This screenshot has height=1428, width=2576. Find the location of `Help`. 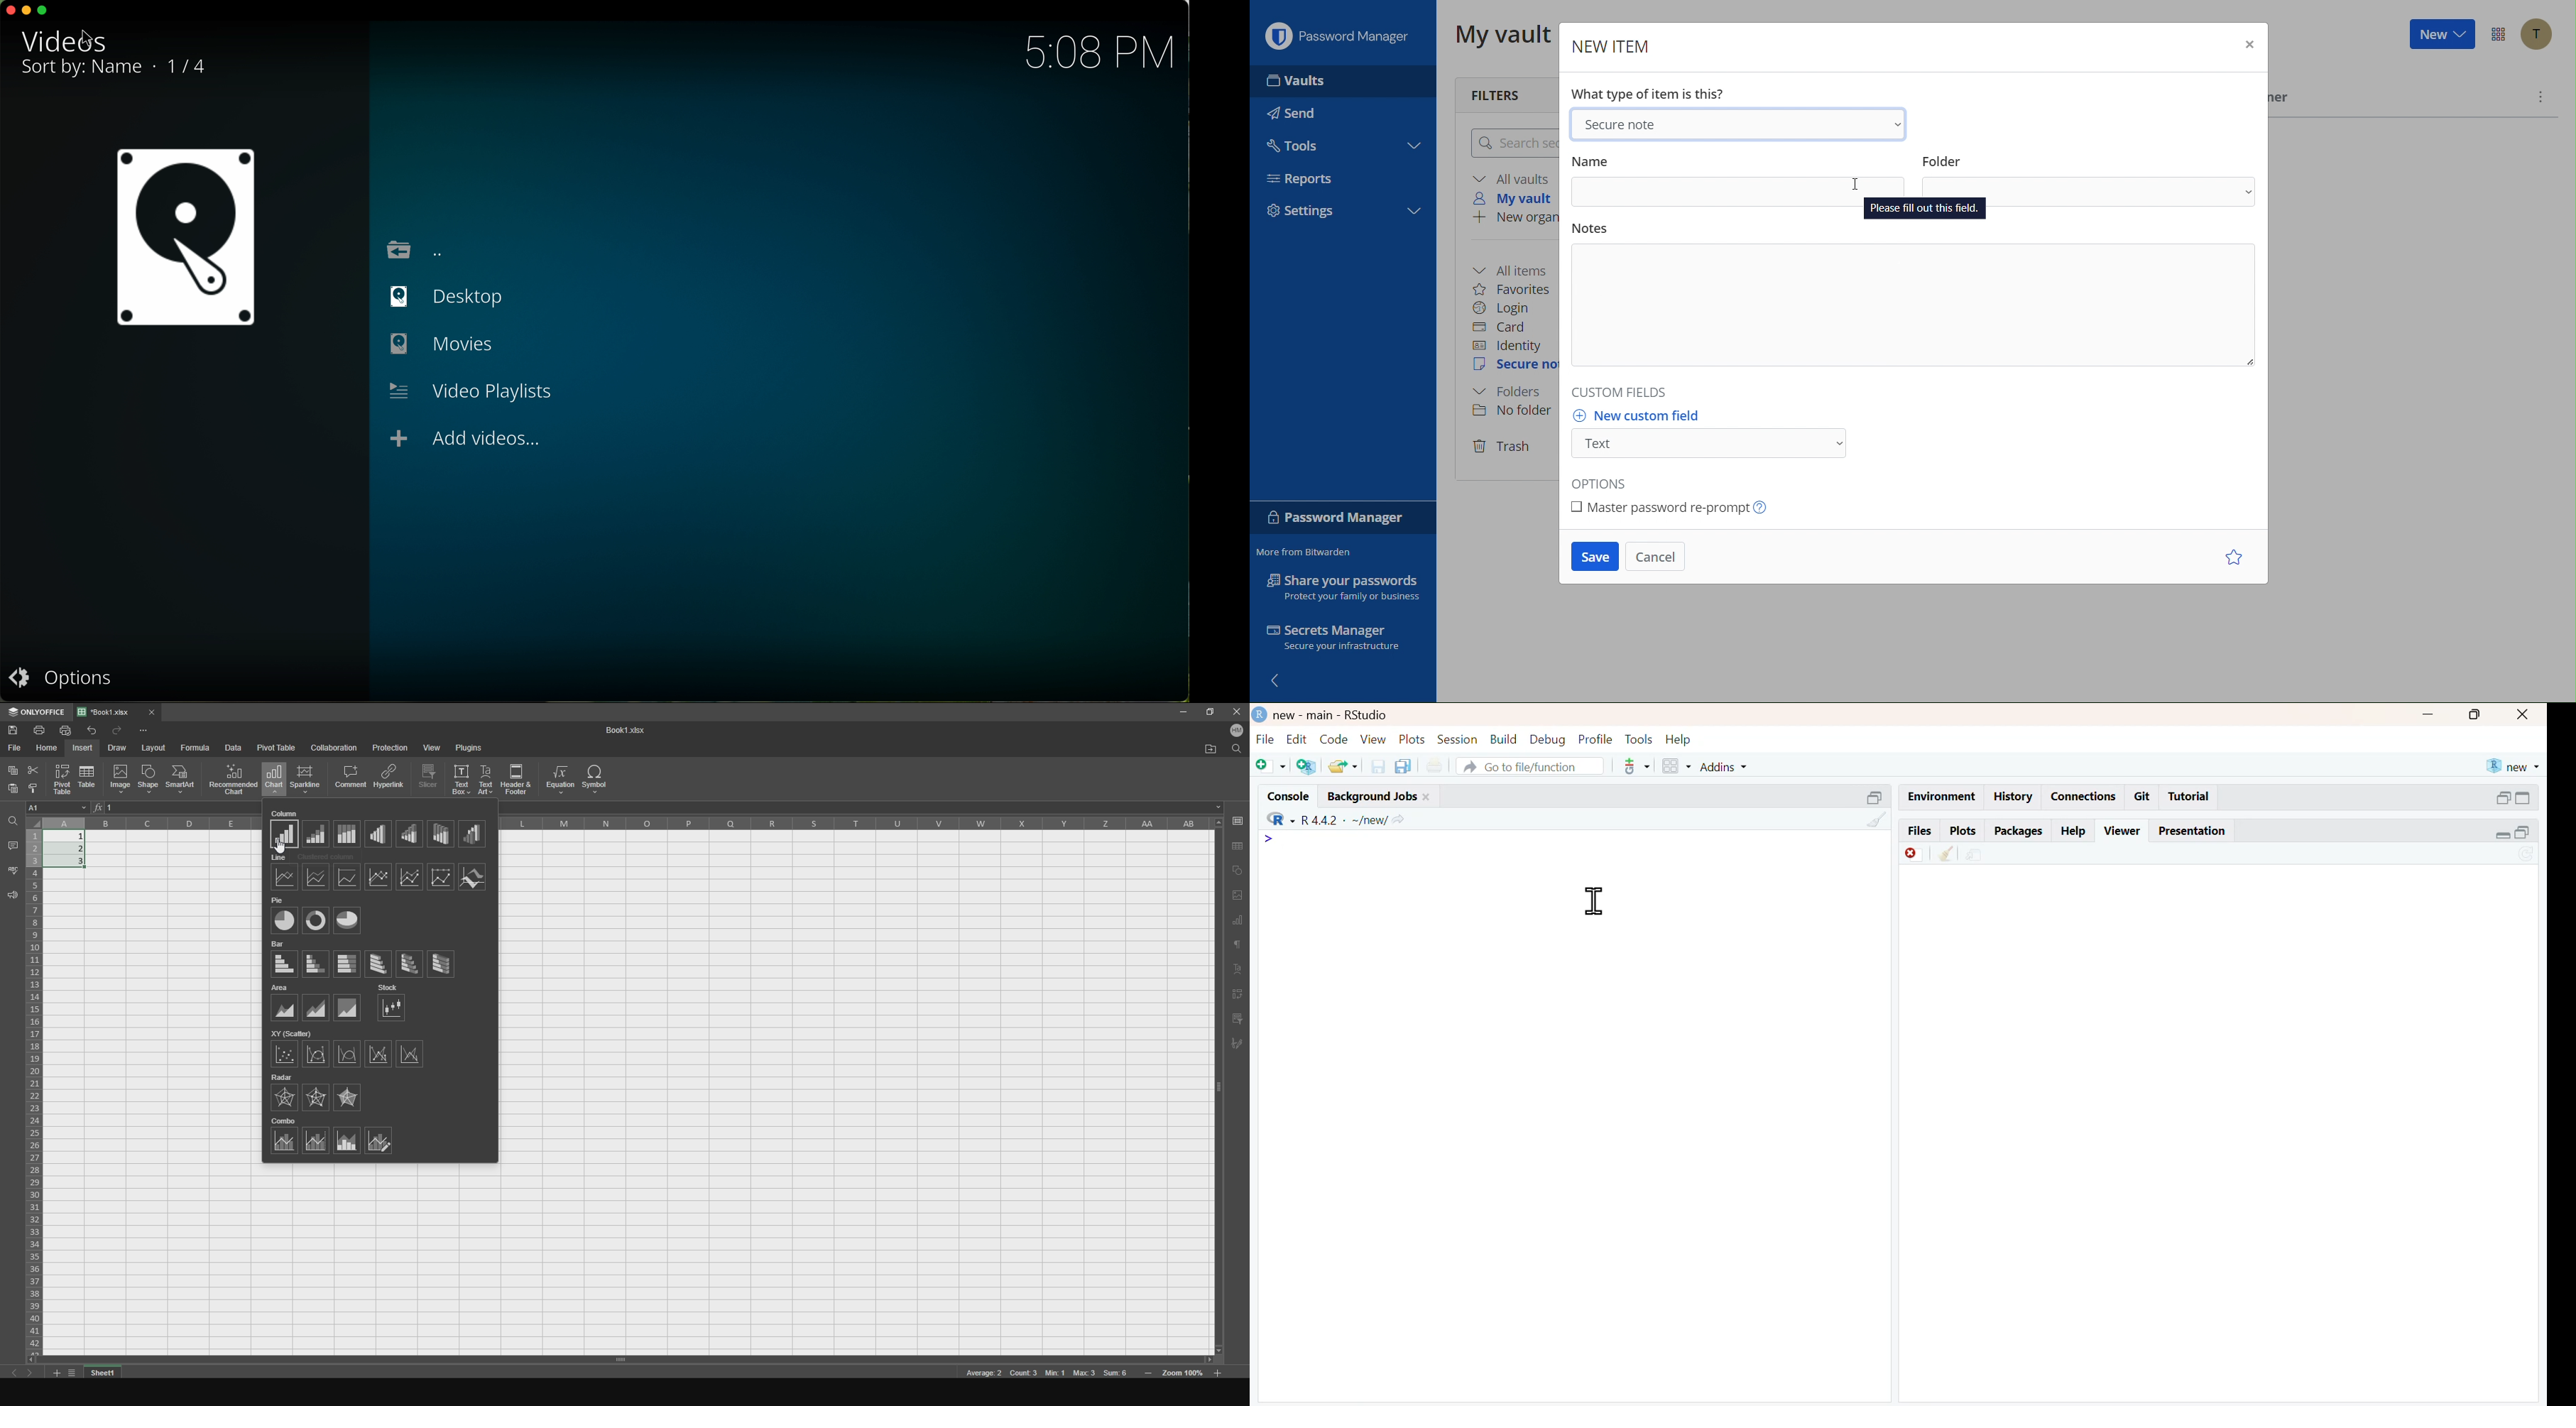

Help is located at coordinates (1685, 737).